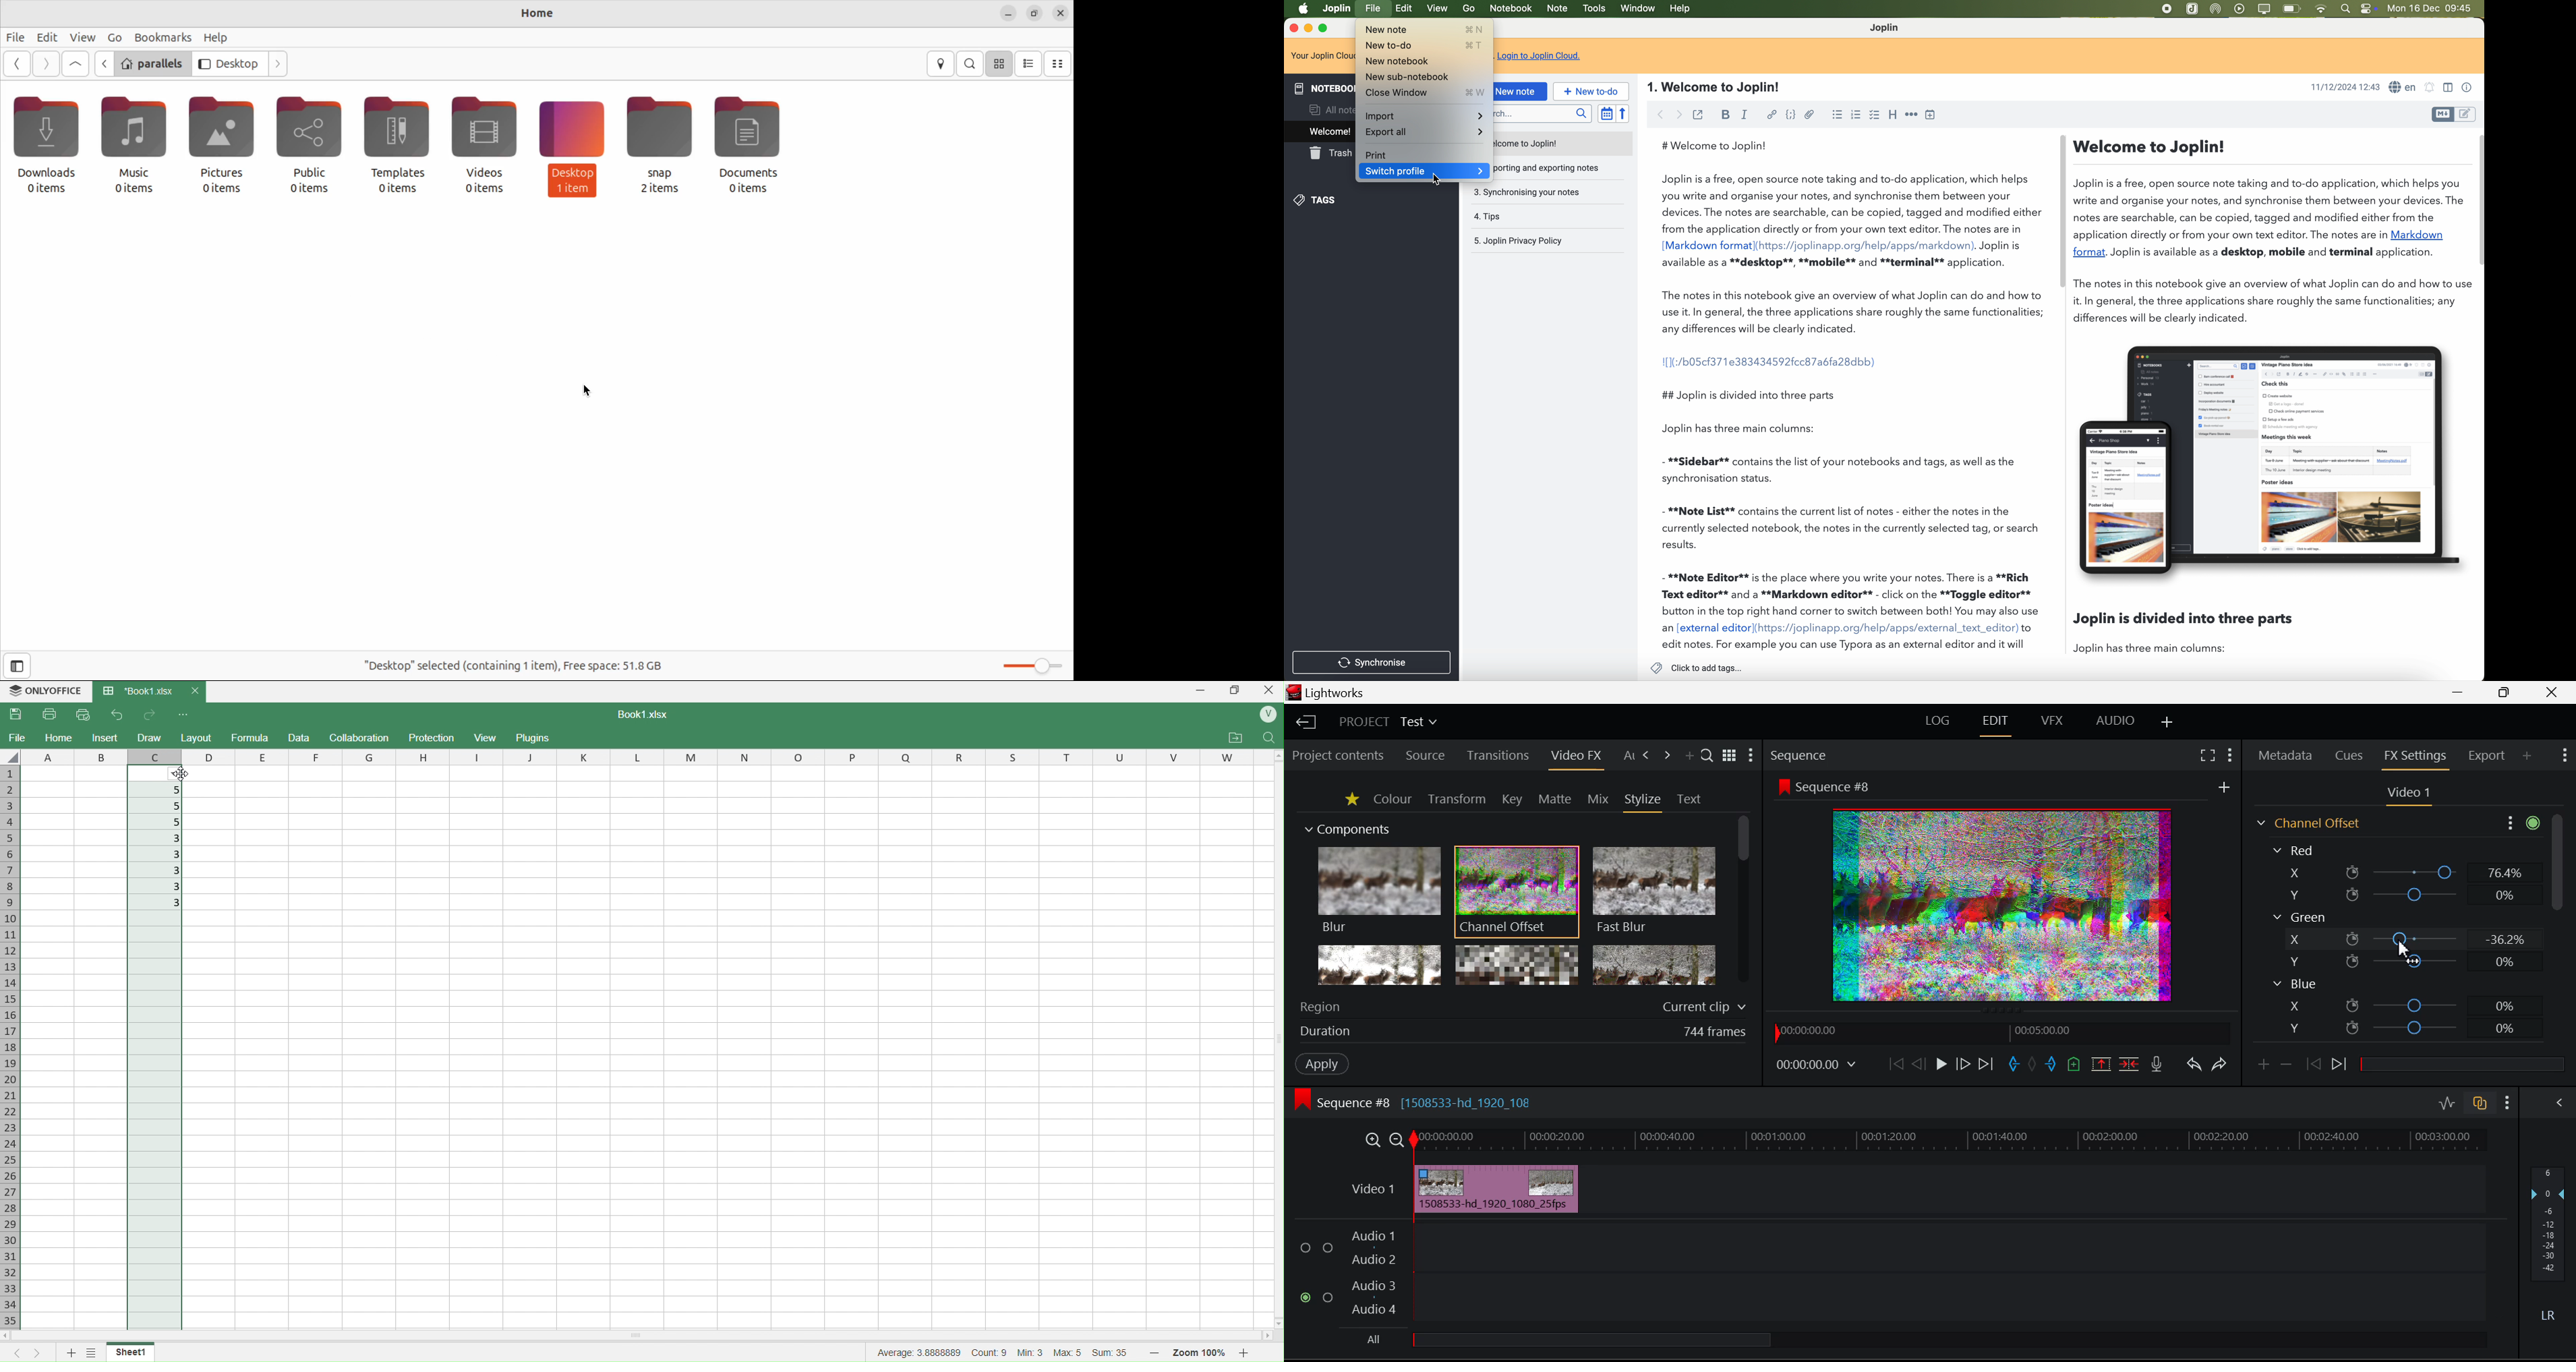  What do you see at coordinates (1523, 242) in the screenshot?
I see `5. Joplin Privacy Policy` at bounding box center [1523, 242].